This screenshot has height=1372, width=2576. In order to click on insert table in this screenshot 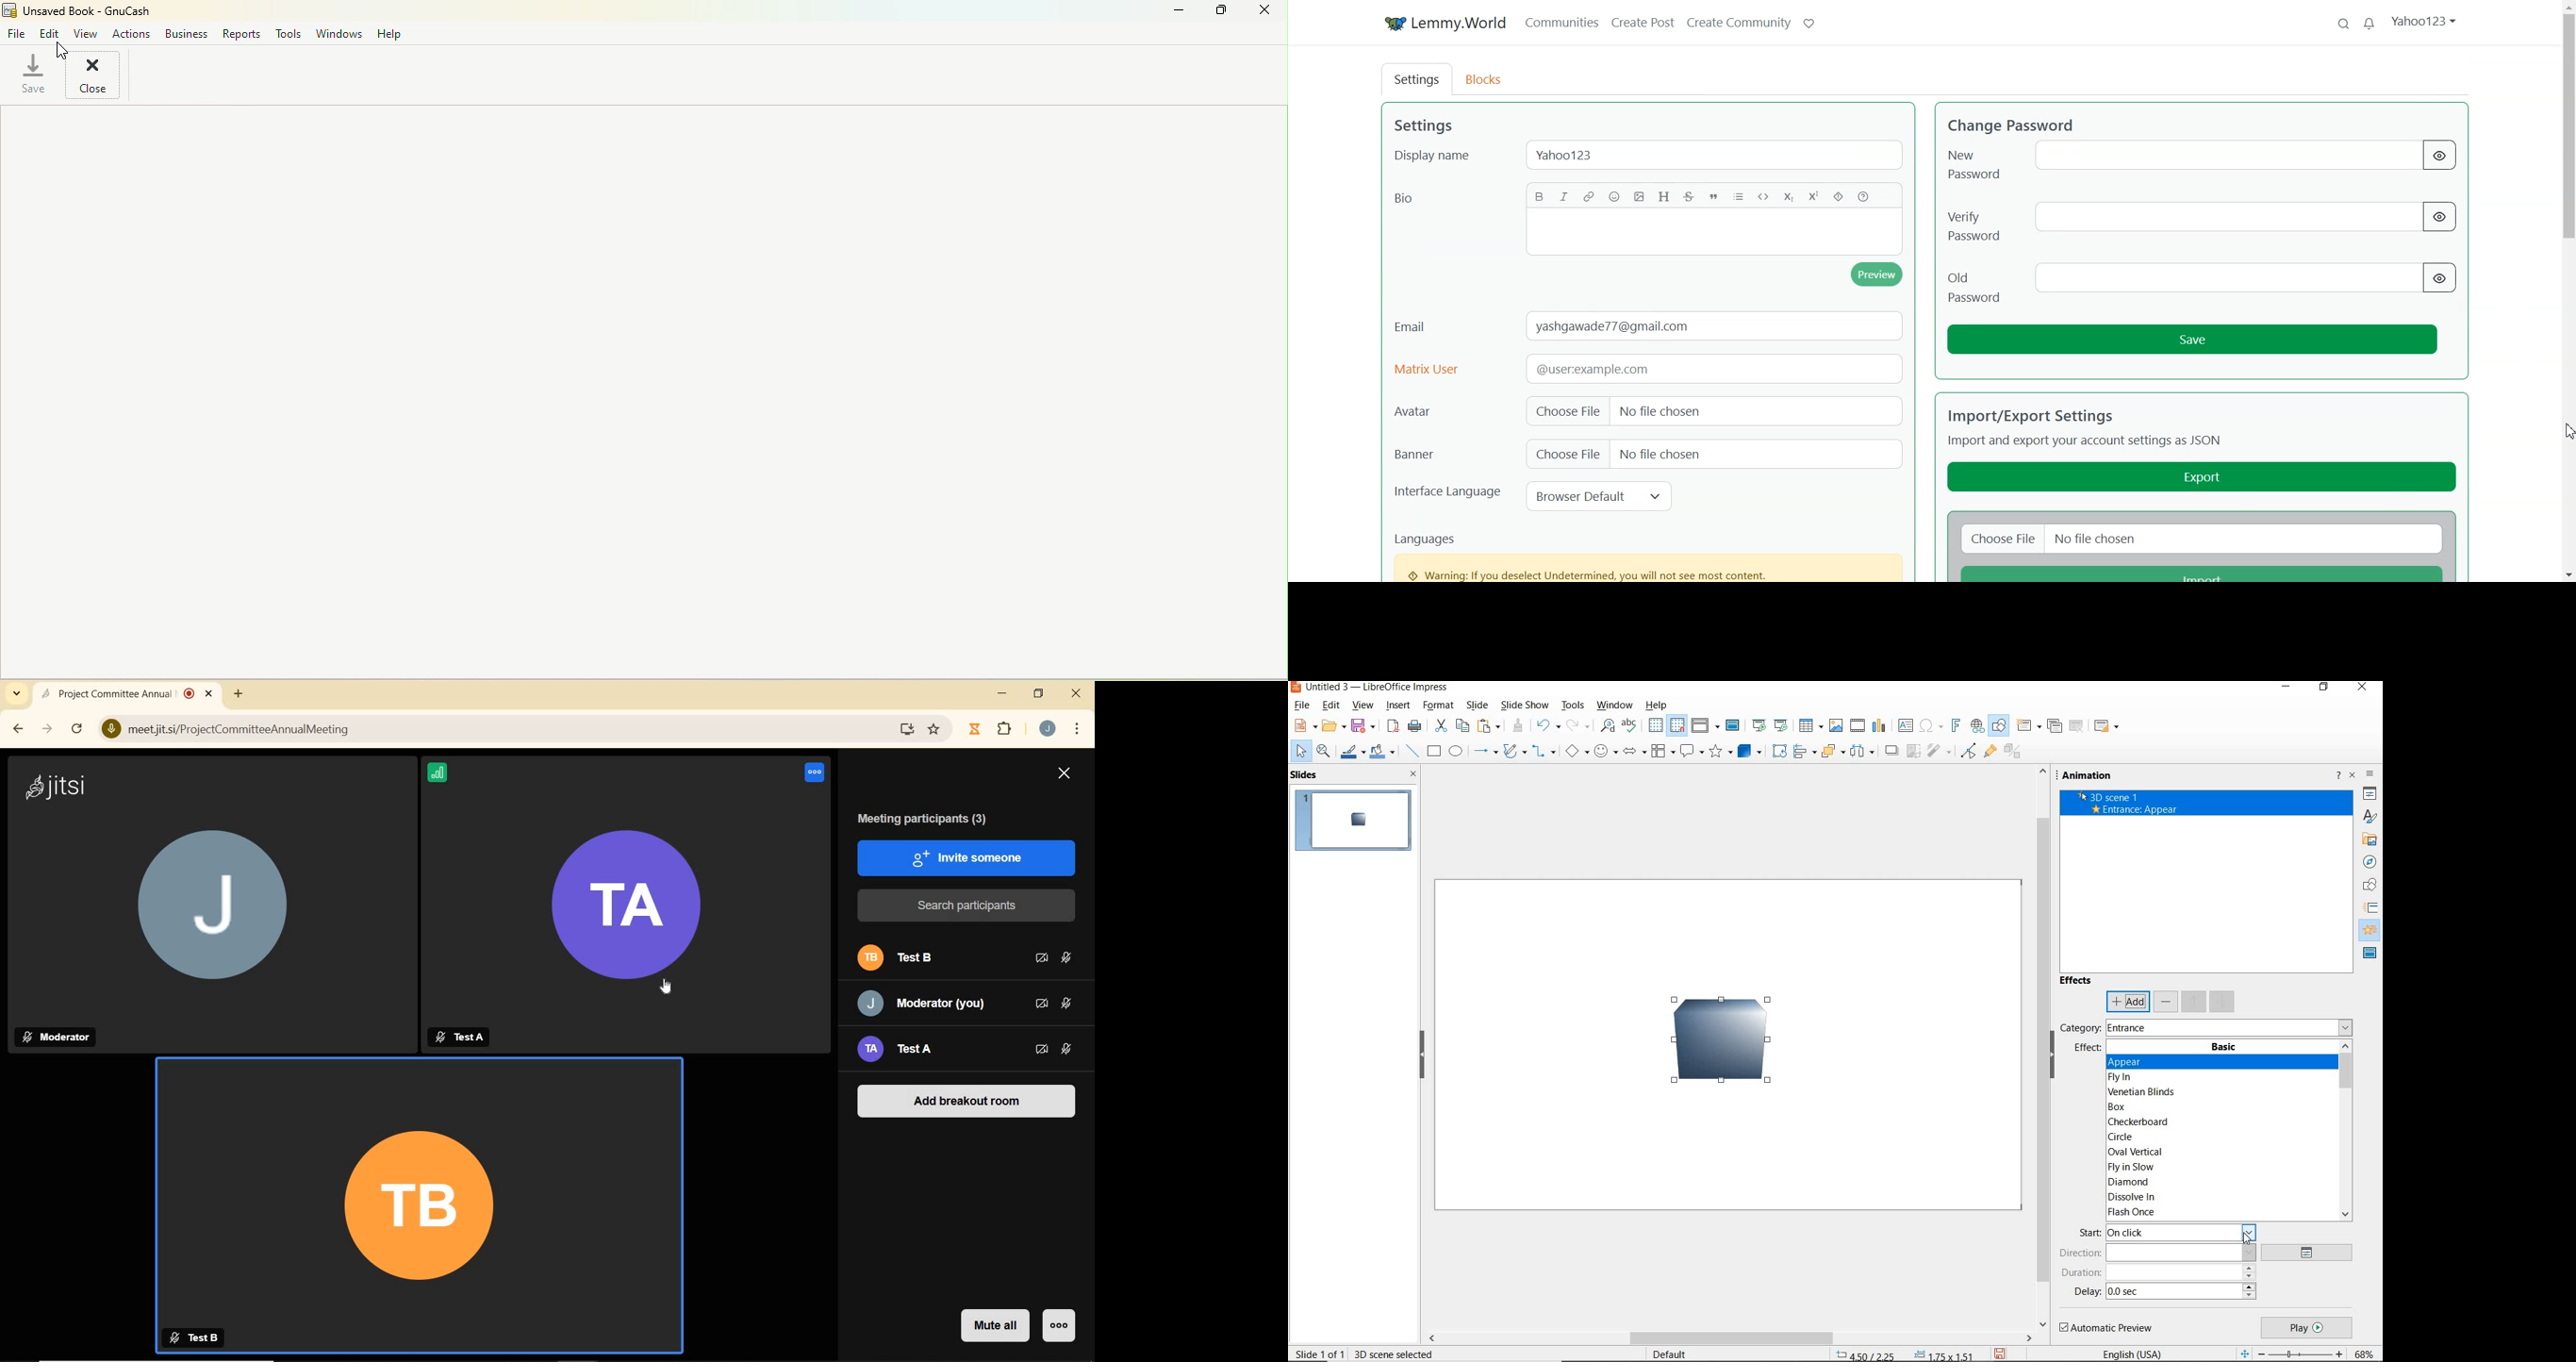, I will do `click(1811, 725)`.